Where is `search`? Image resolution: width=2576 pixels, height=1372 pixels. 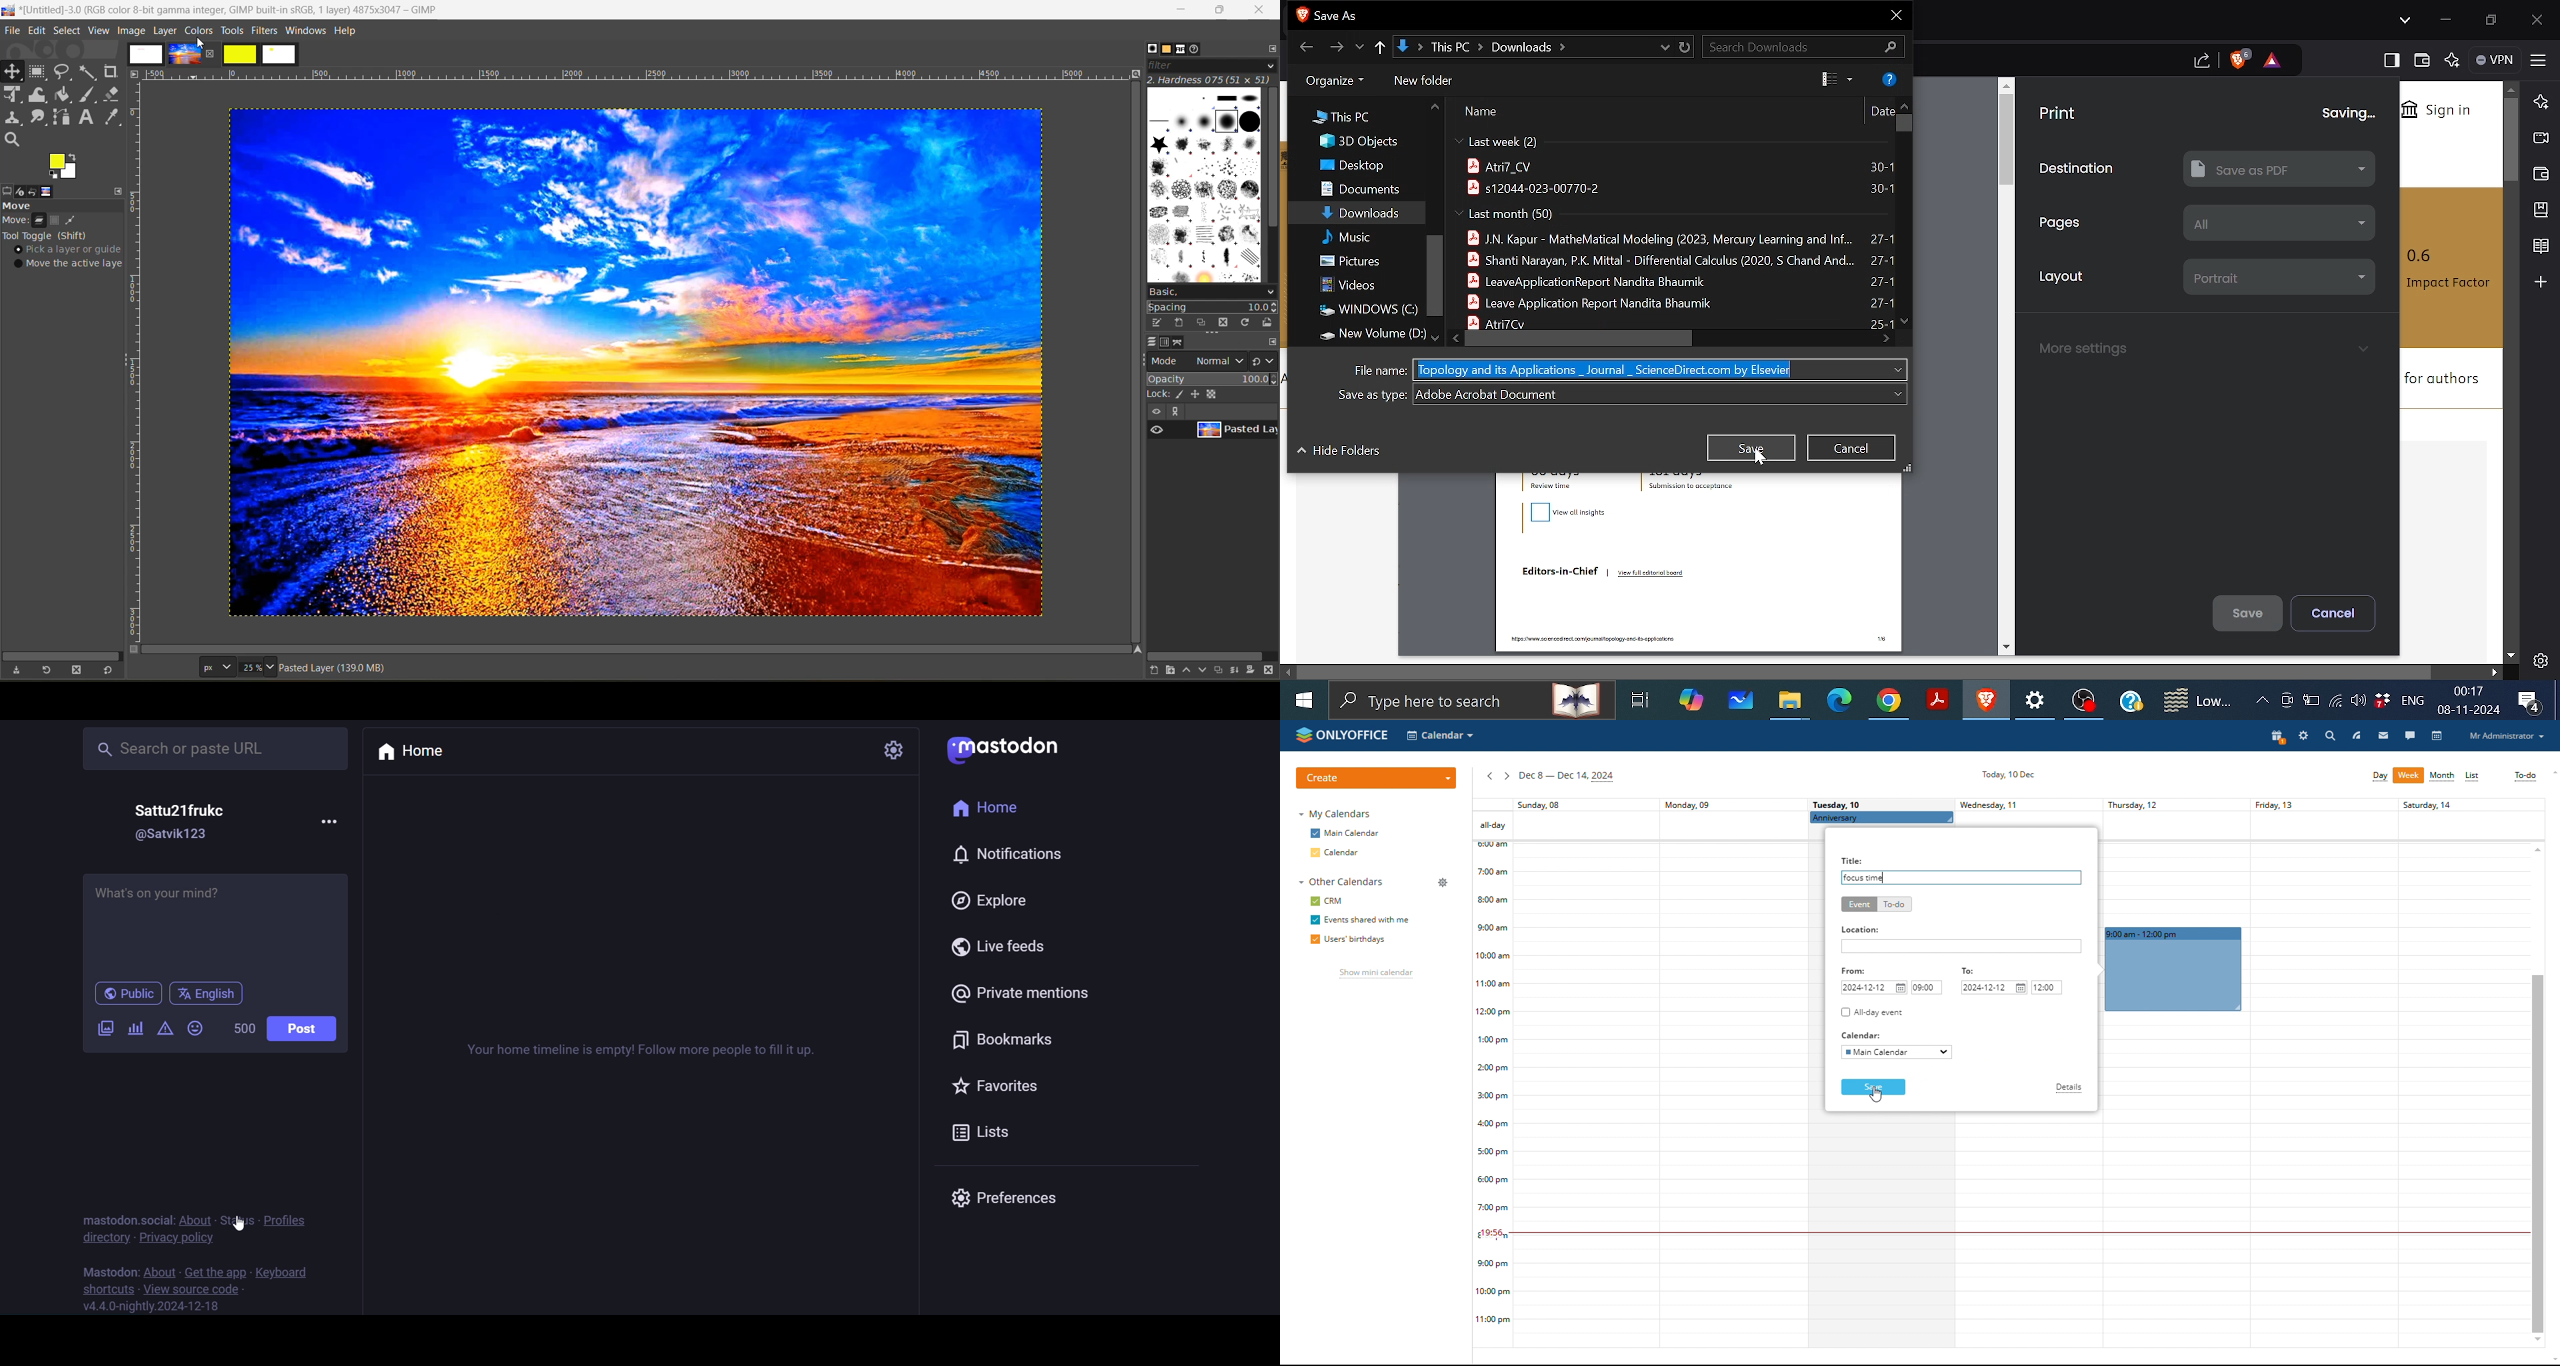 search is located at coordinates (217, 748).